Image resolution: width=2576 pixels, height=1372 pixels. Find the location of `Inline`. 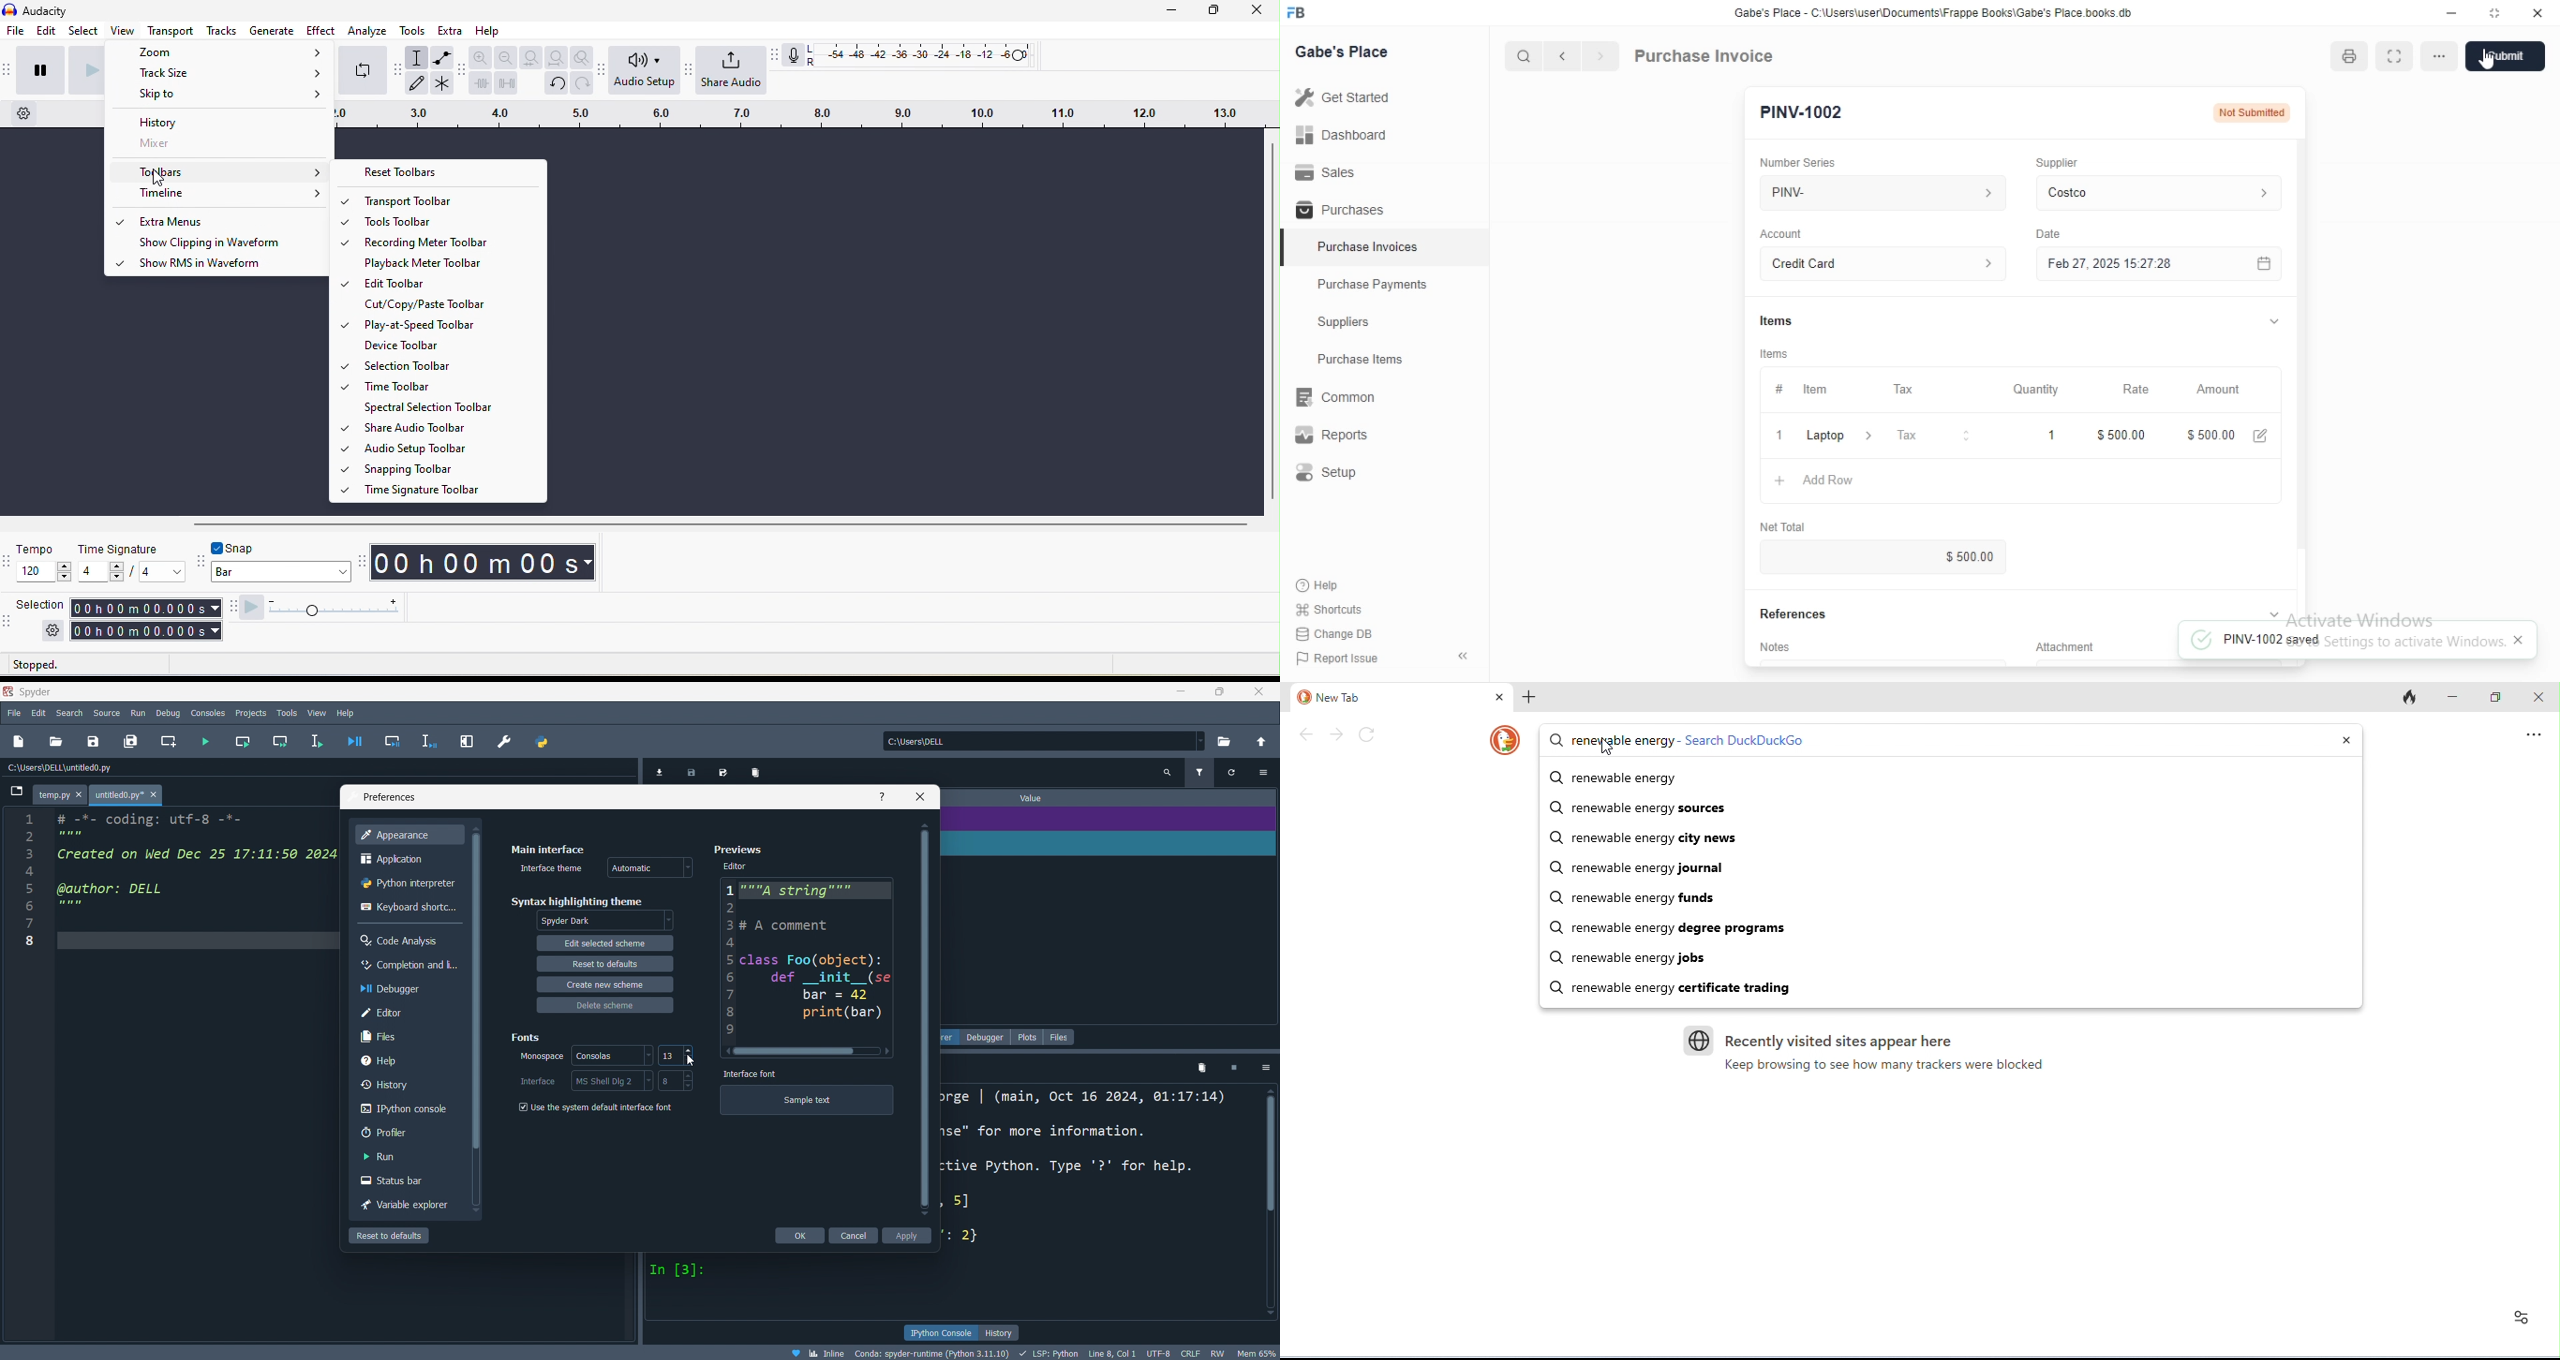

Inline is located at coordinates (822, 1353).